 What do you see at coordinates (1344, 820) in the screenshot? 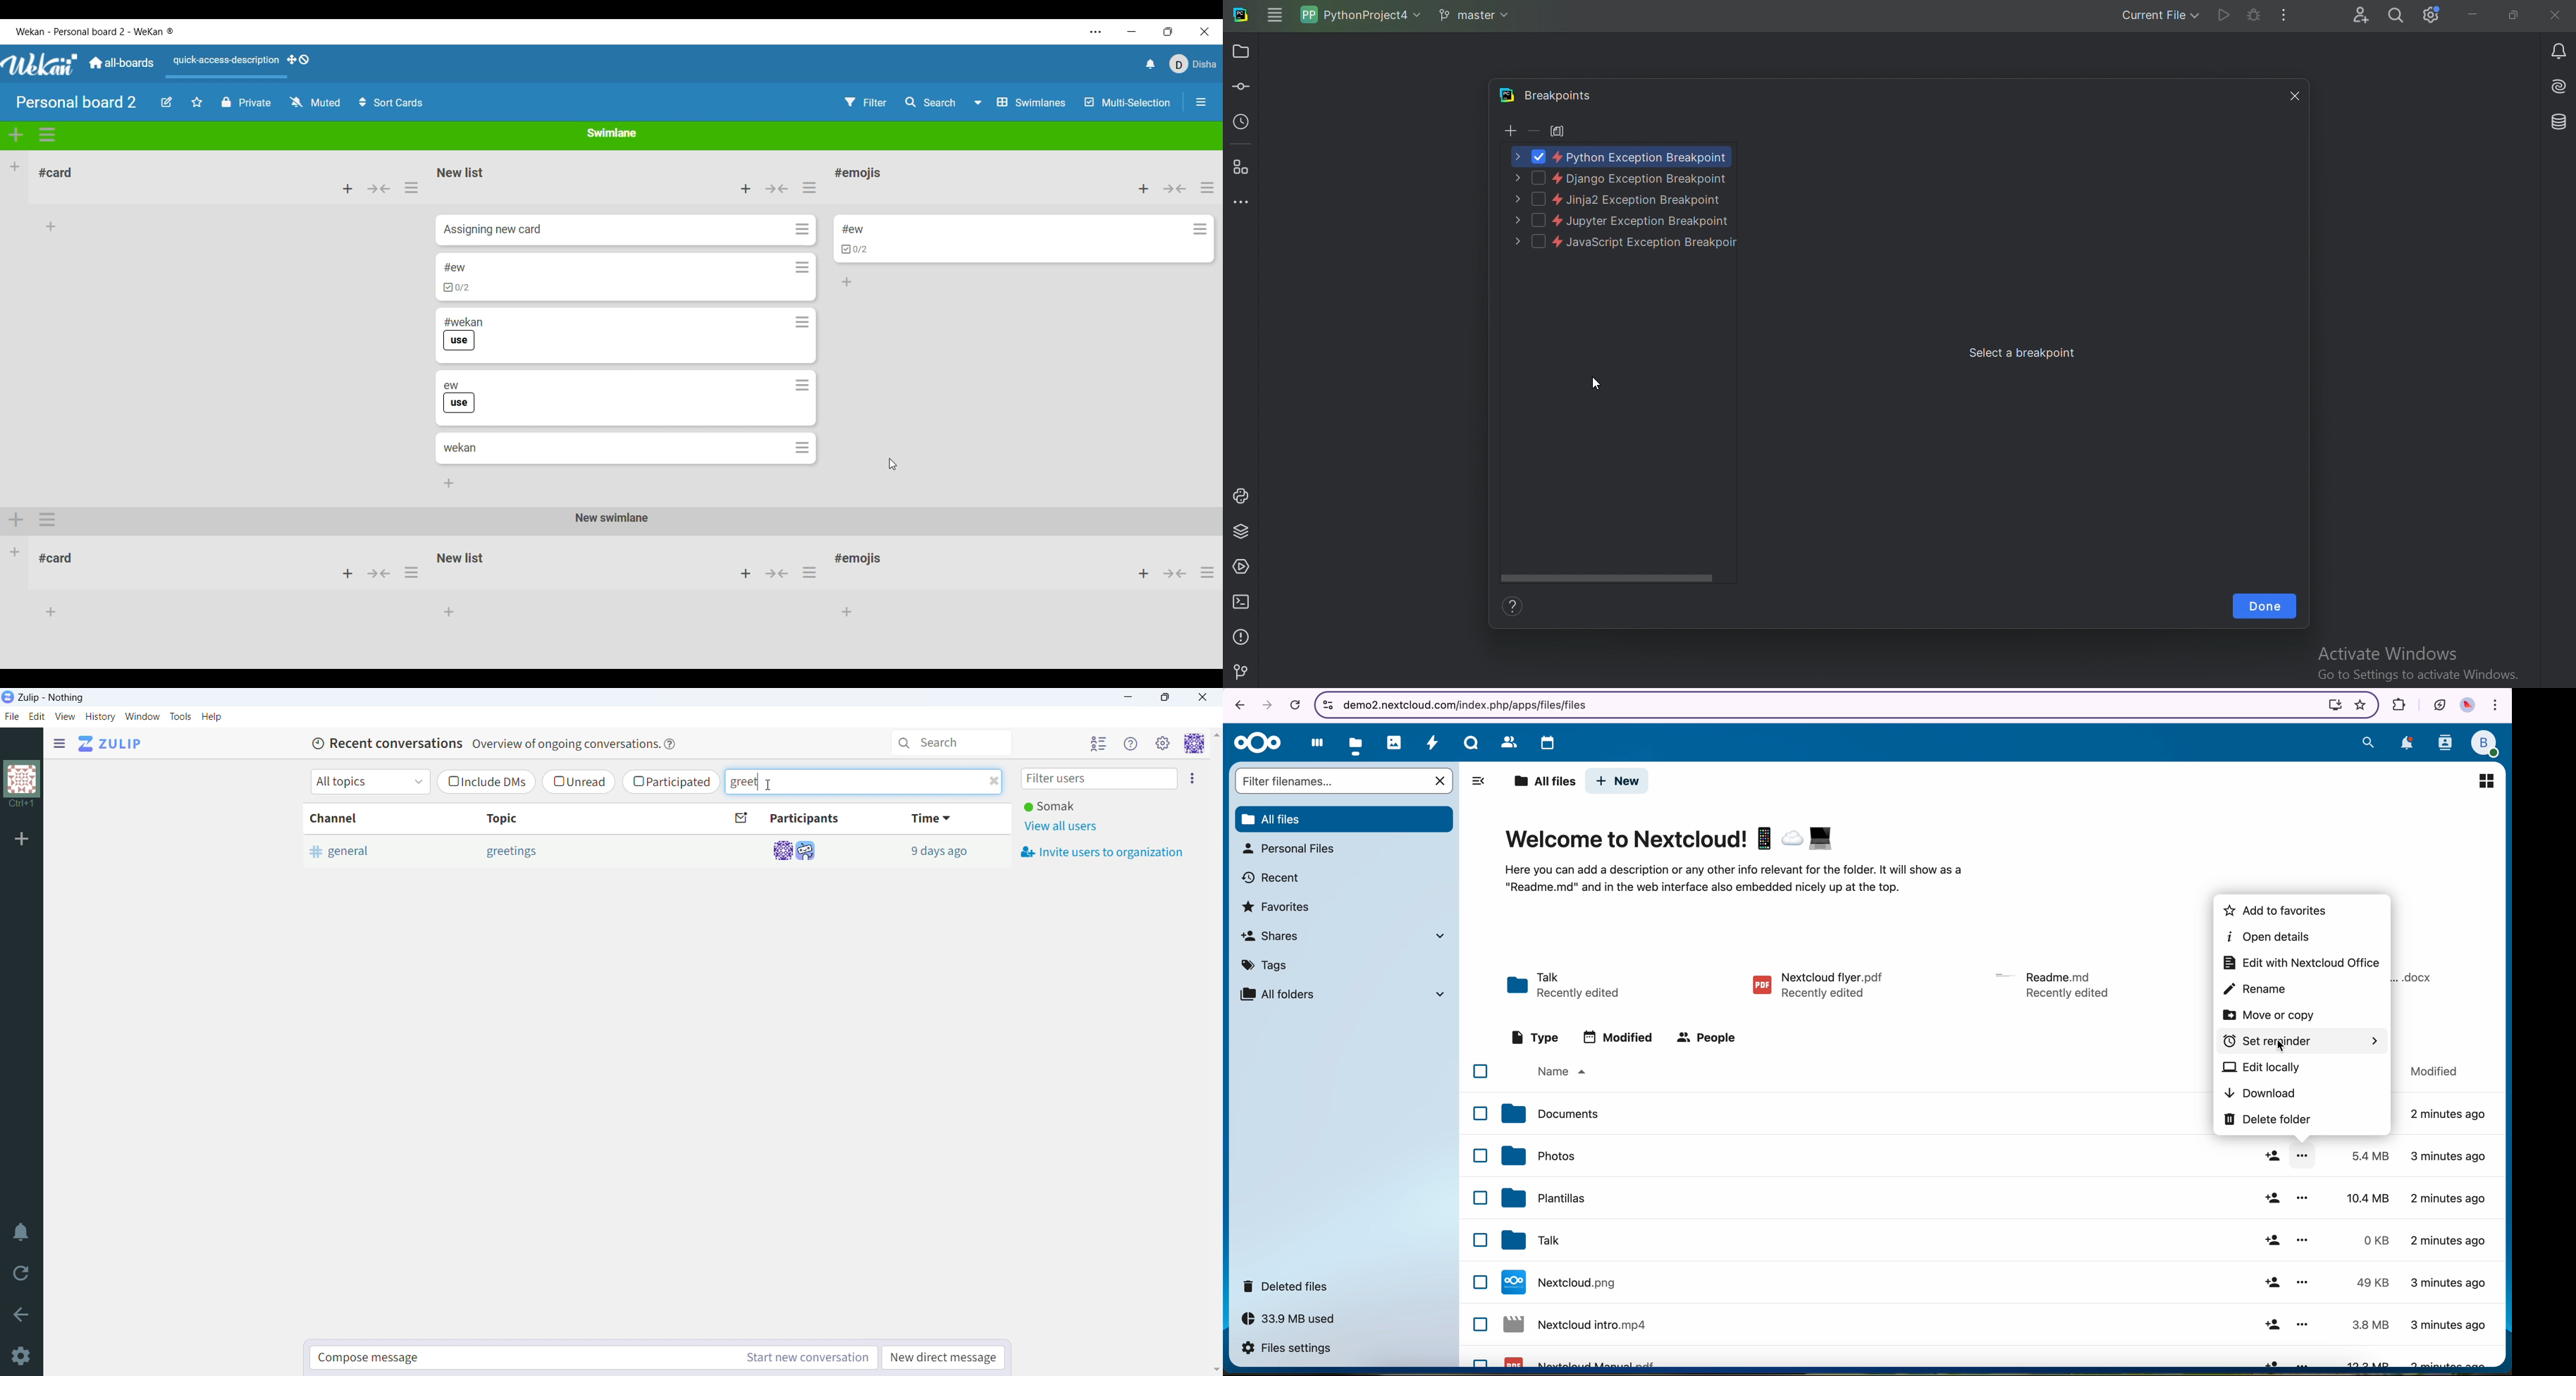
I see `all files` at bounding box center [1344, 820].